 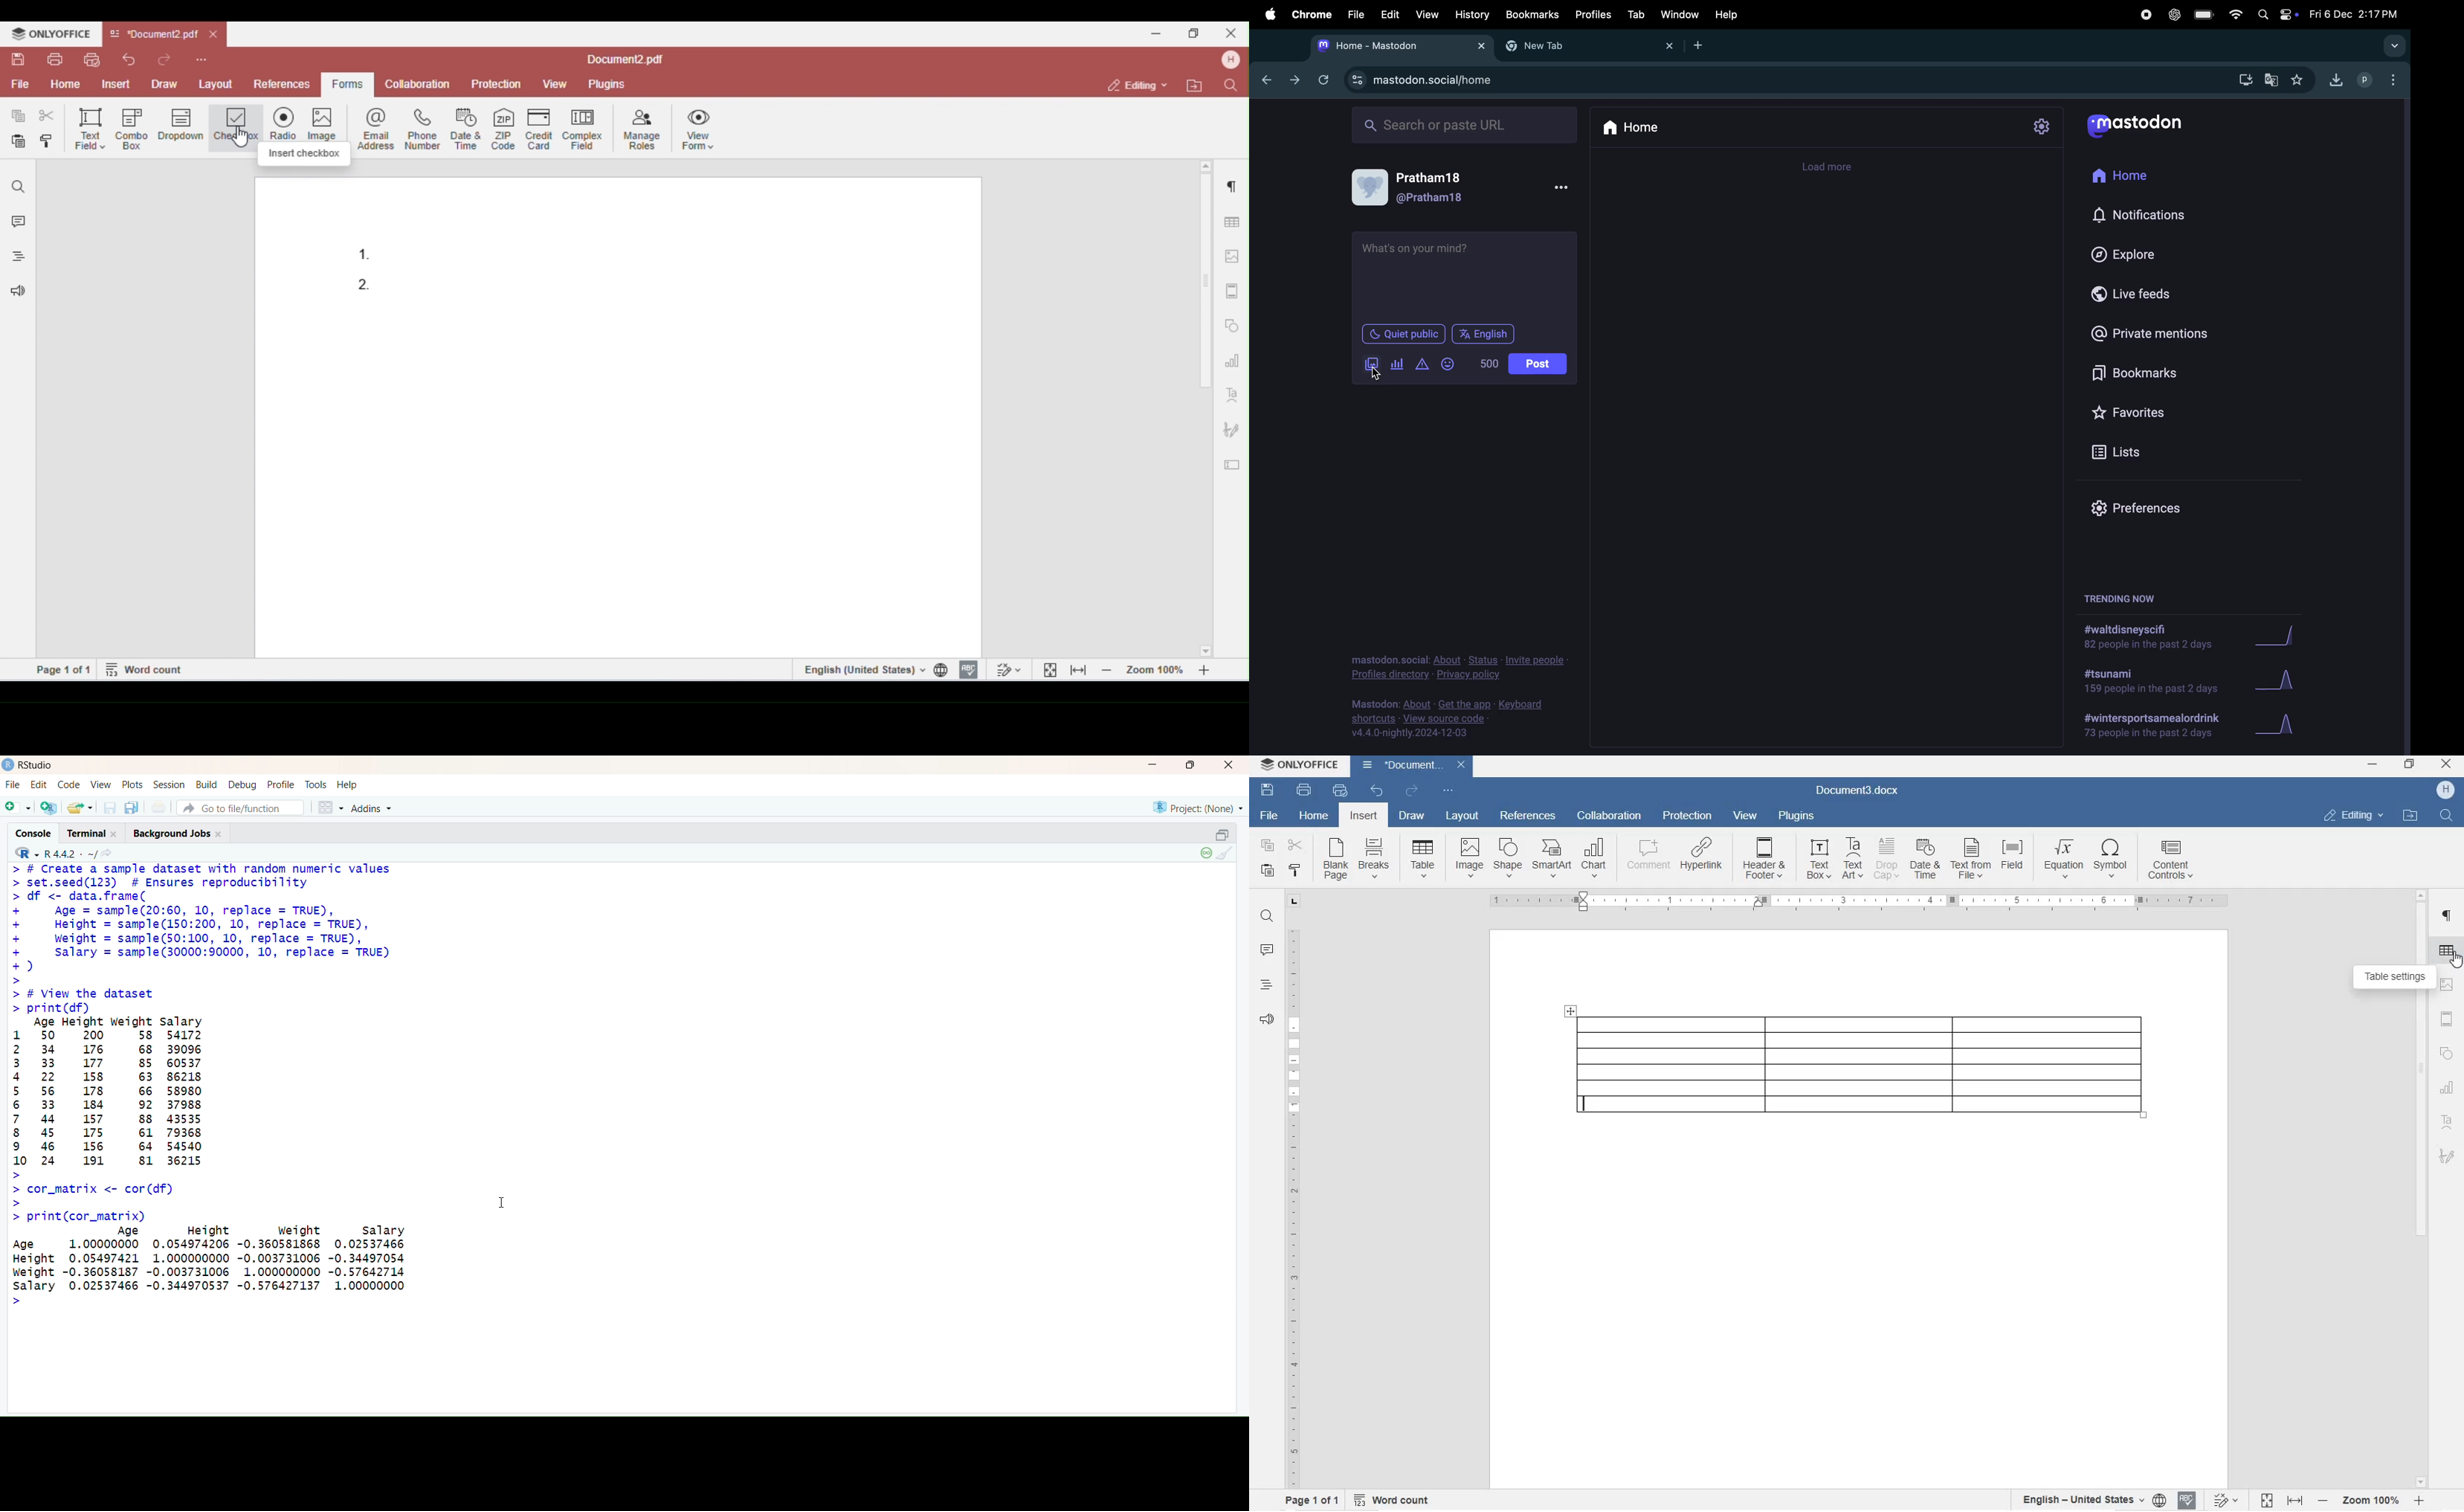 What do you see at coordinates (1264, 986) in the screenshot?
I see `HEADINGS` at bounding box center [1264, 986].